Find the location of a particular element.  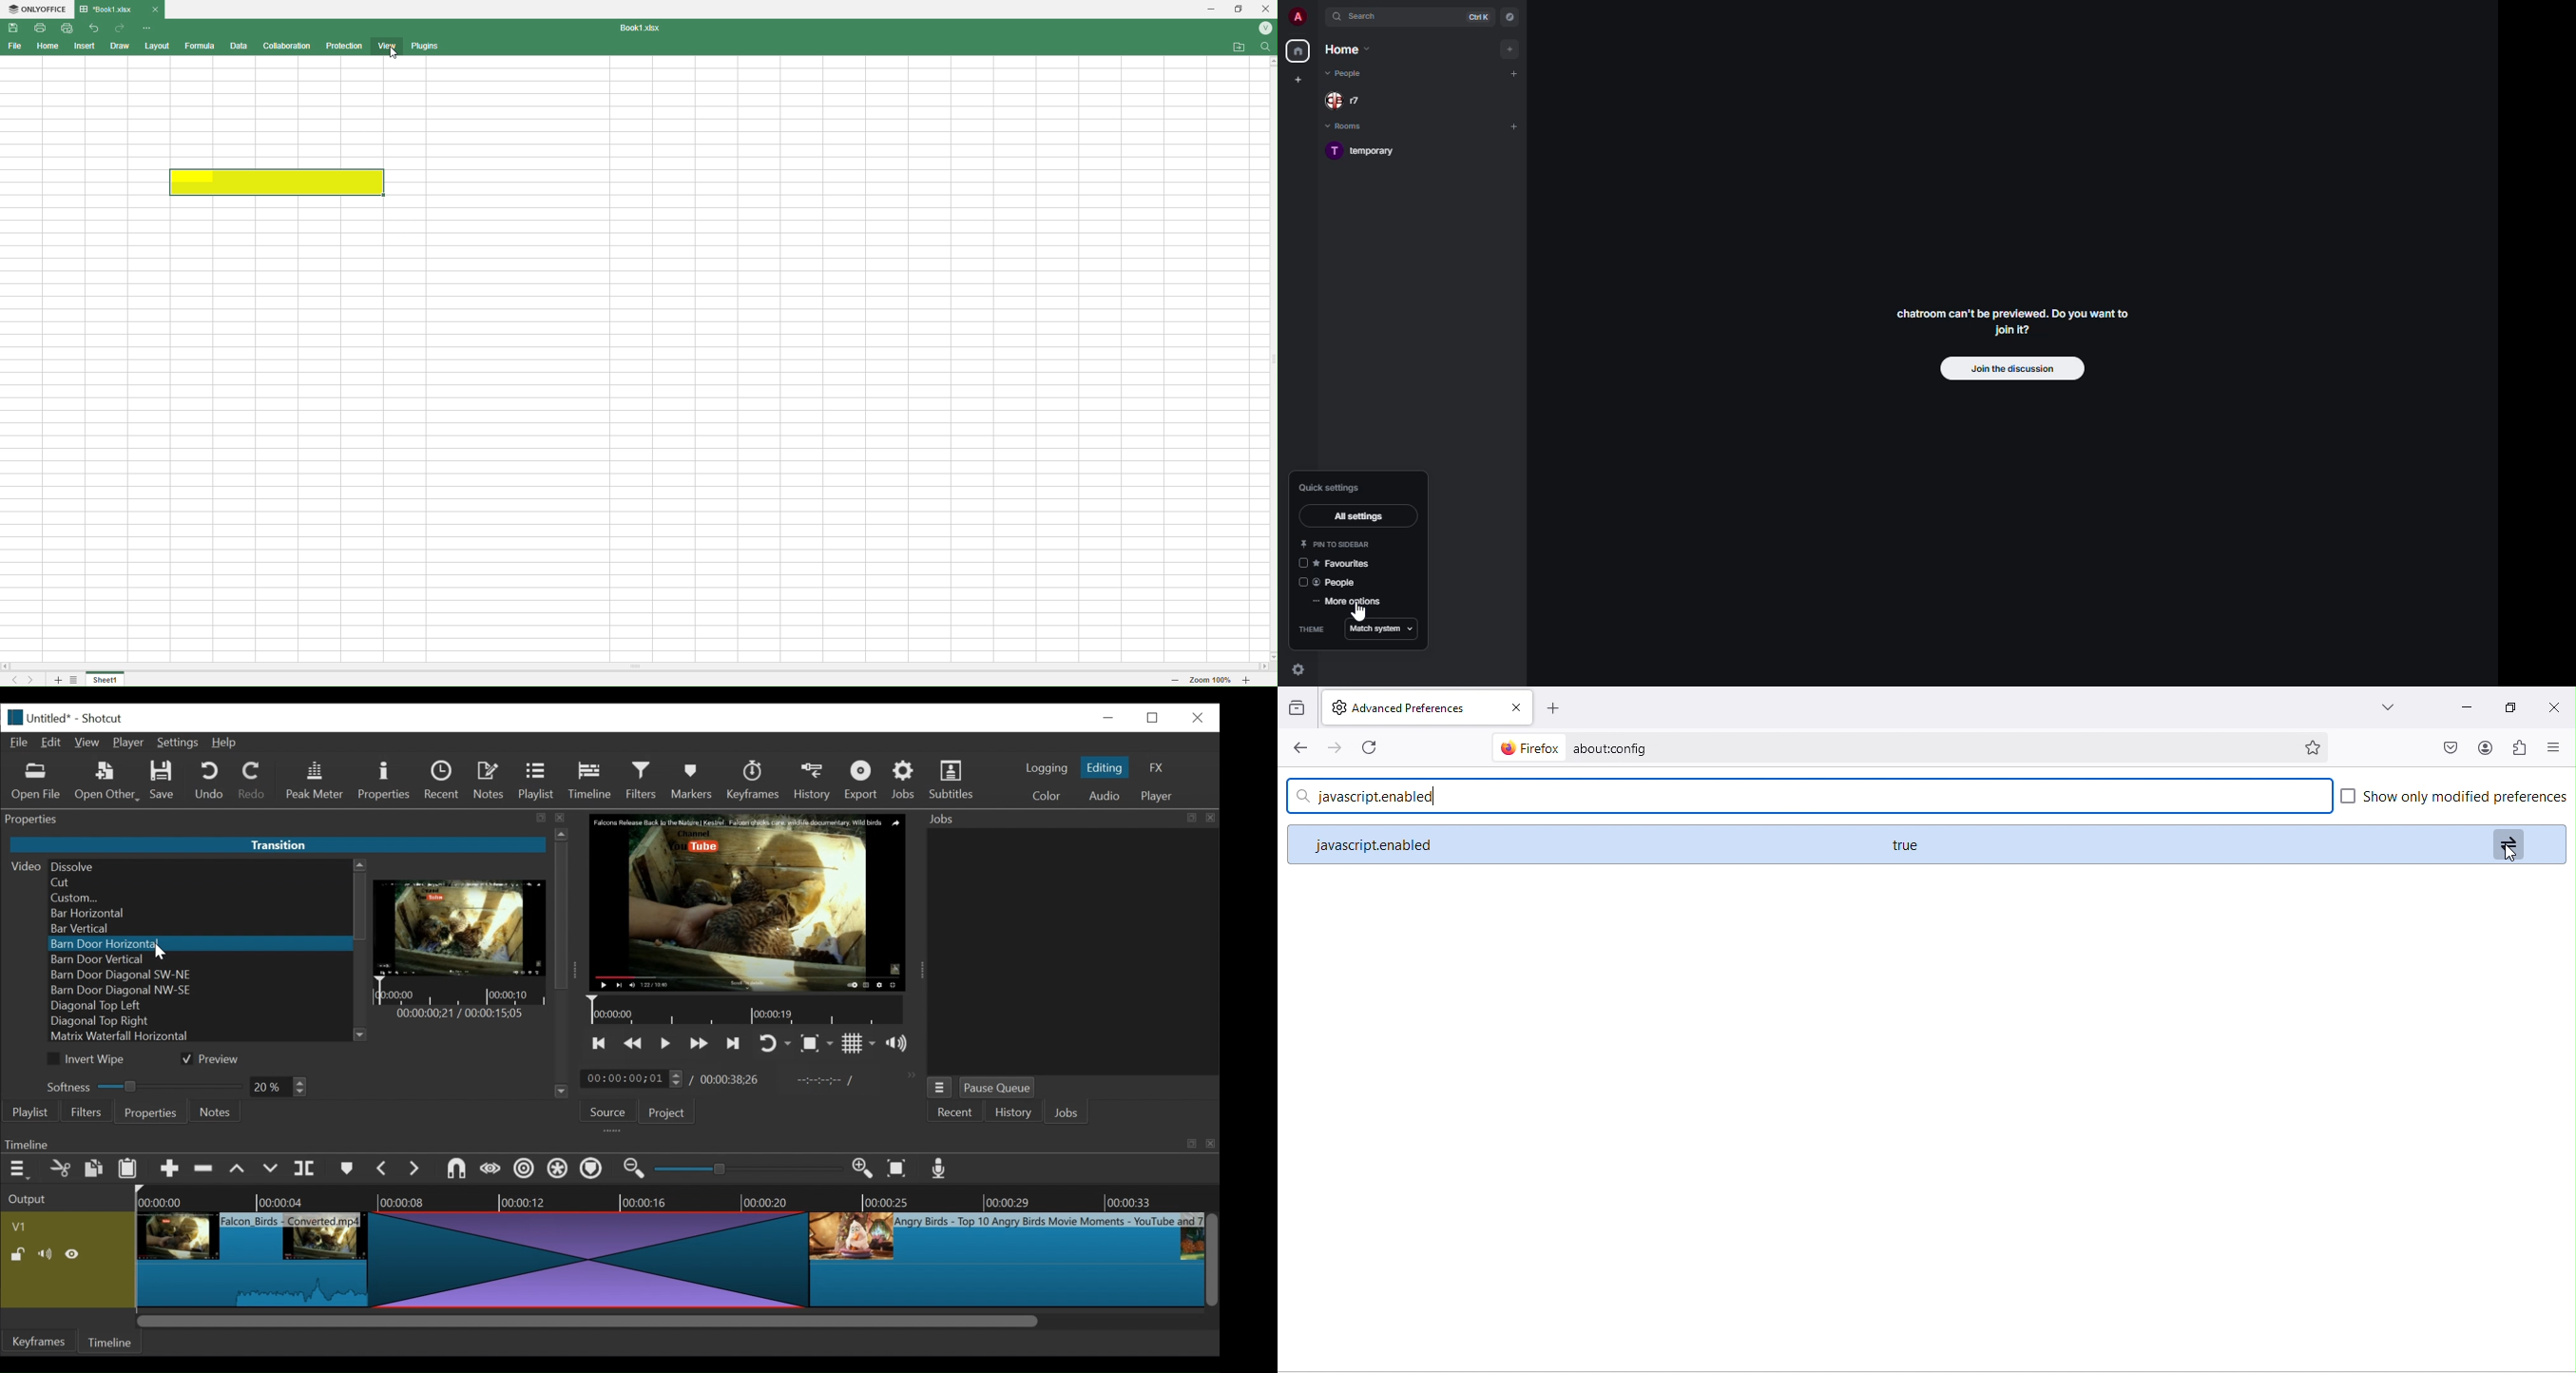

Edit is located at coordinates (54, 741).